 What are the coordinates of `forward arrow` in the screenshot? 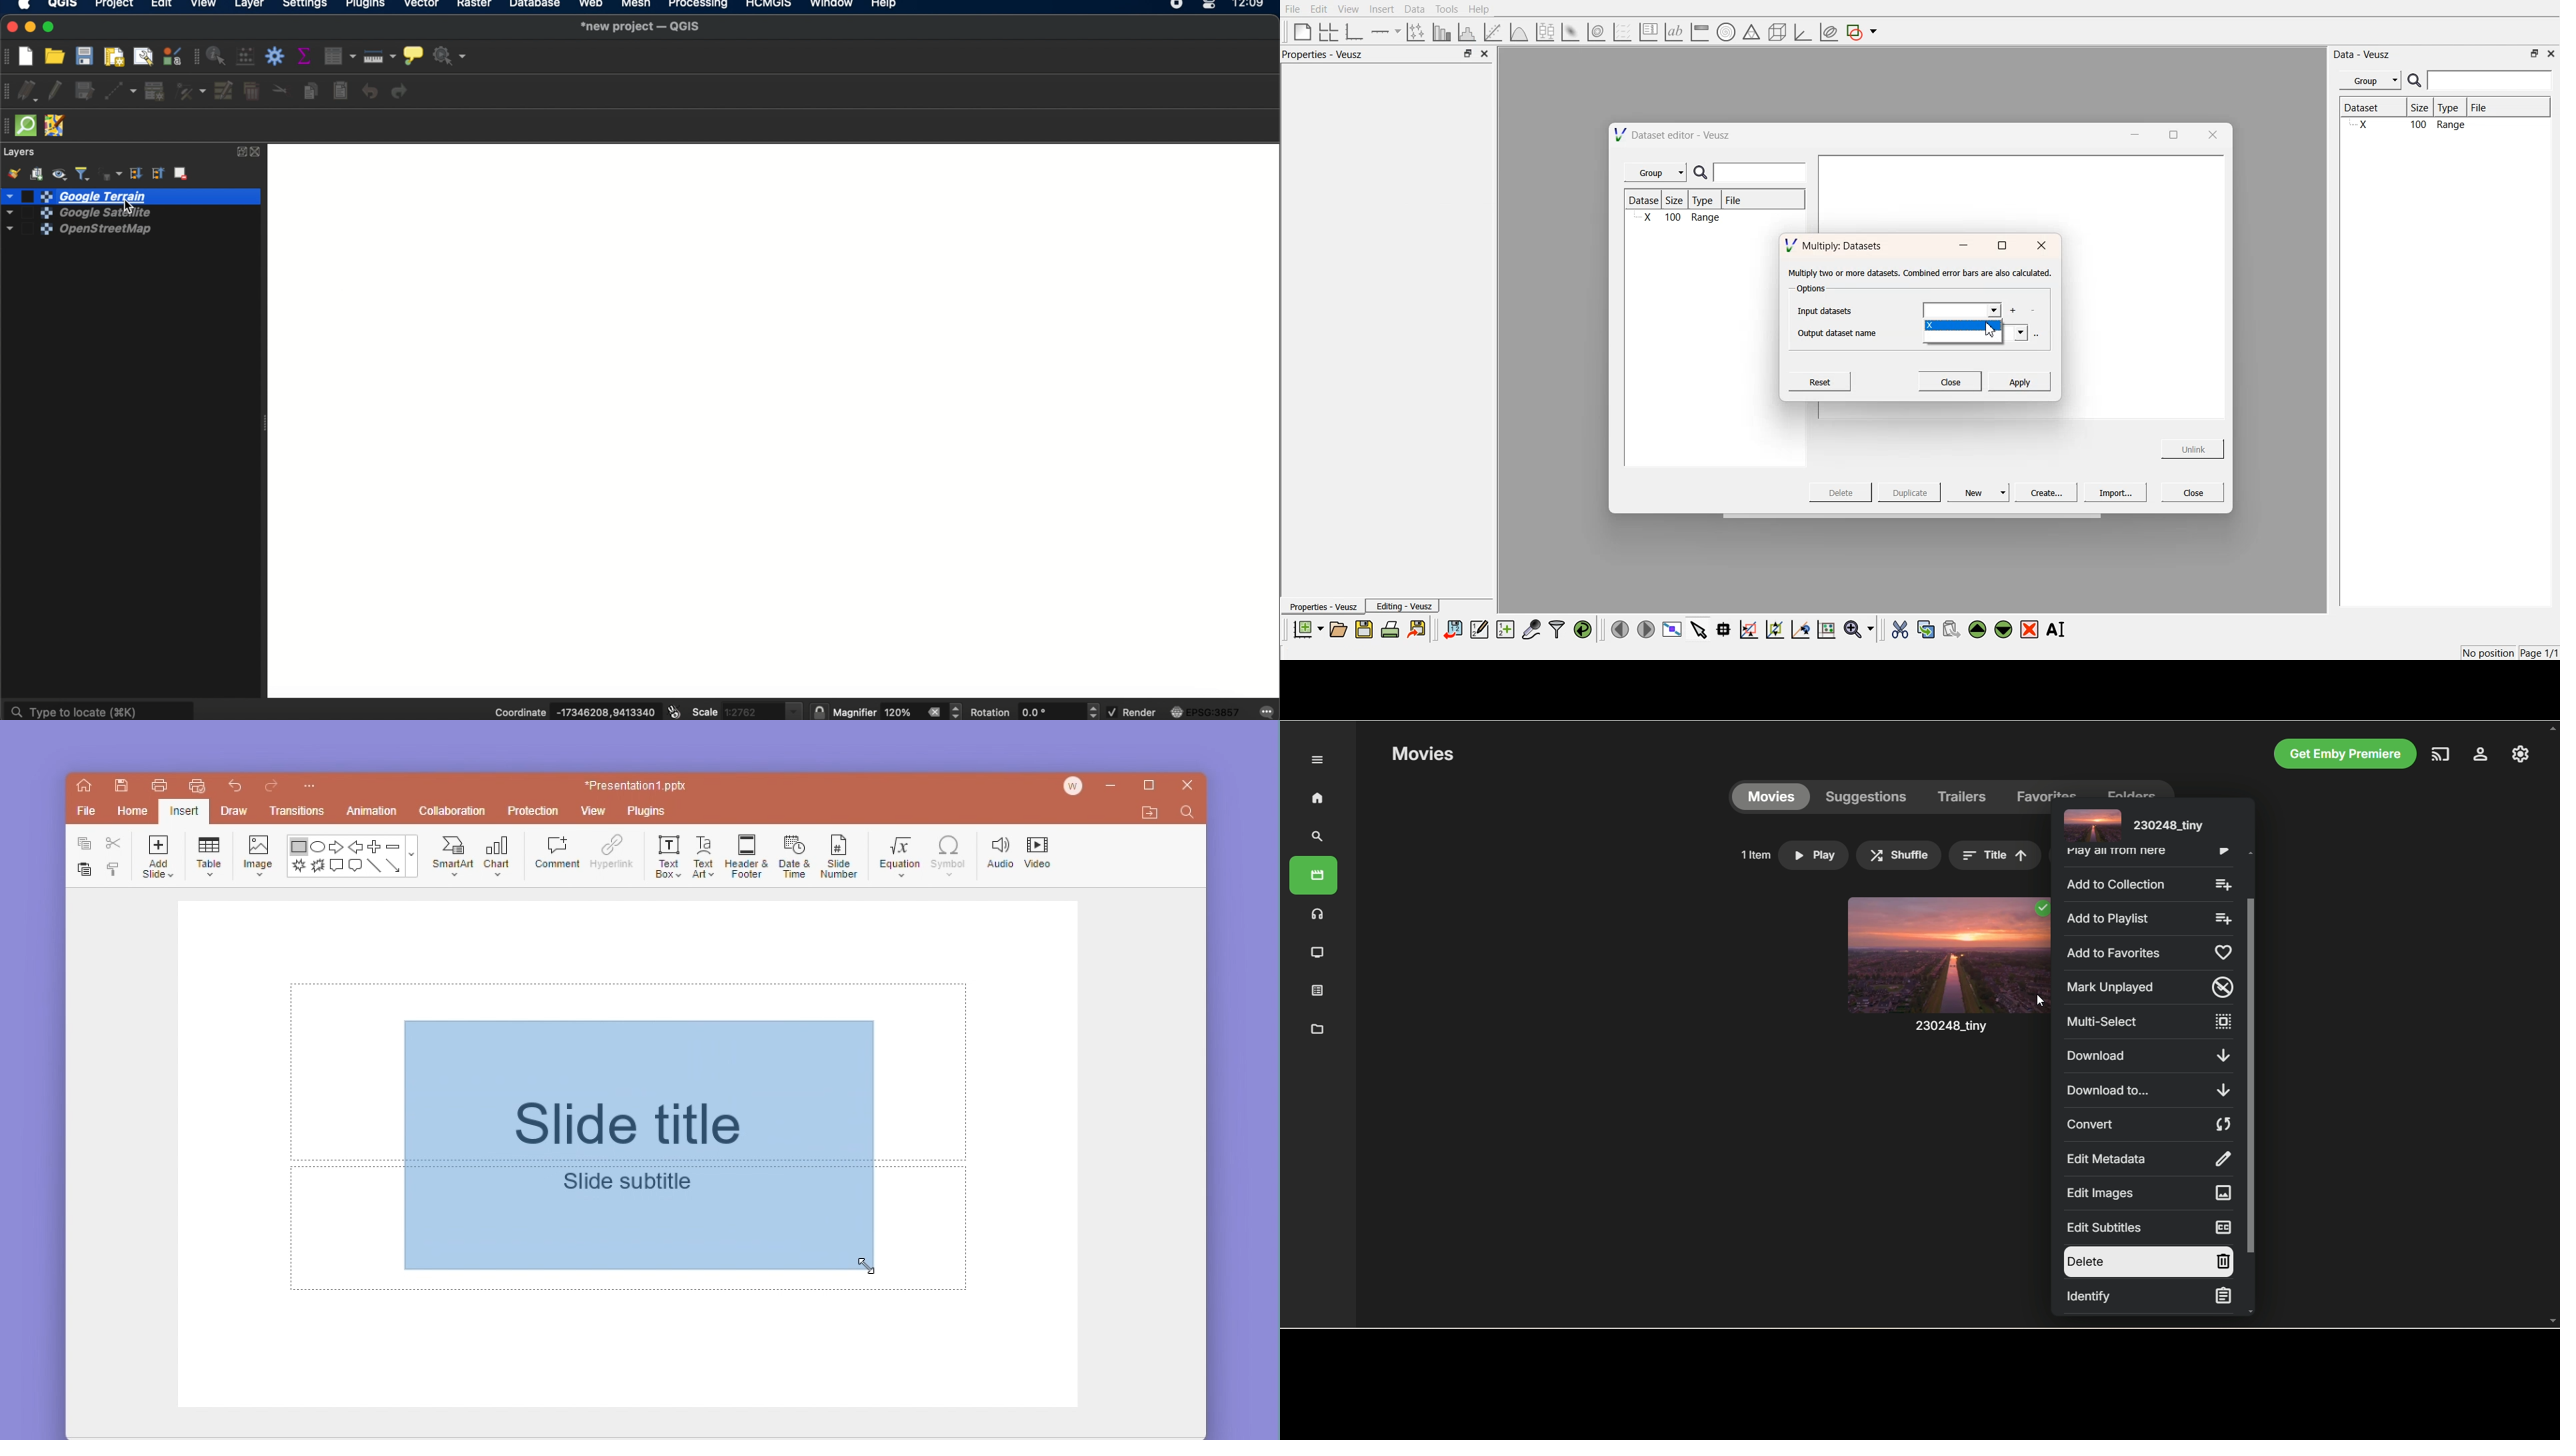 It's located at (336, 845).